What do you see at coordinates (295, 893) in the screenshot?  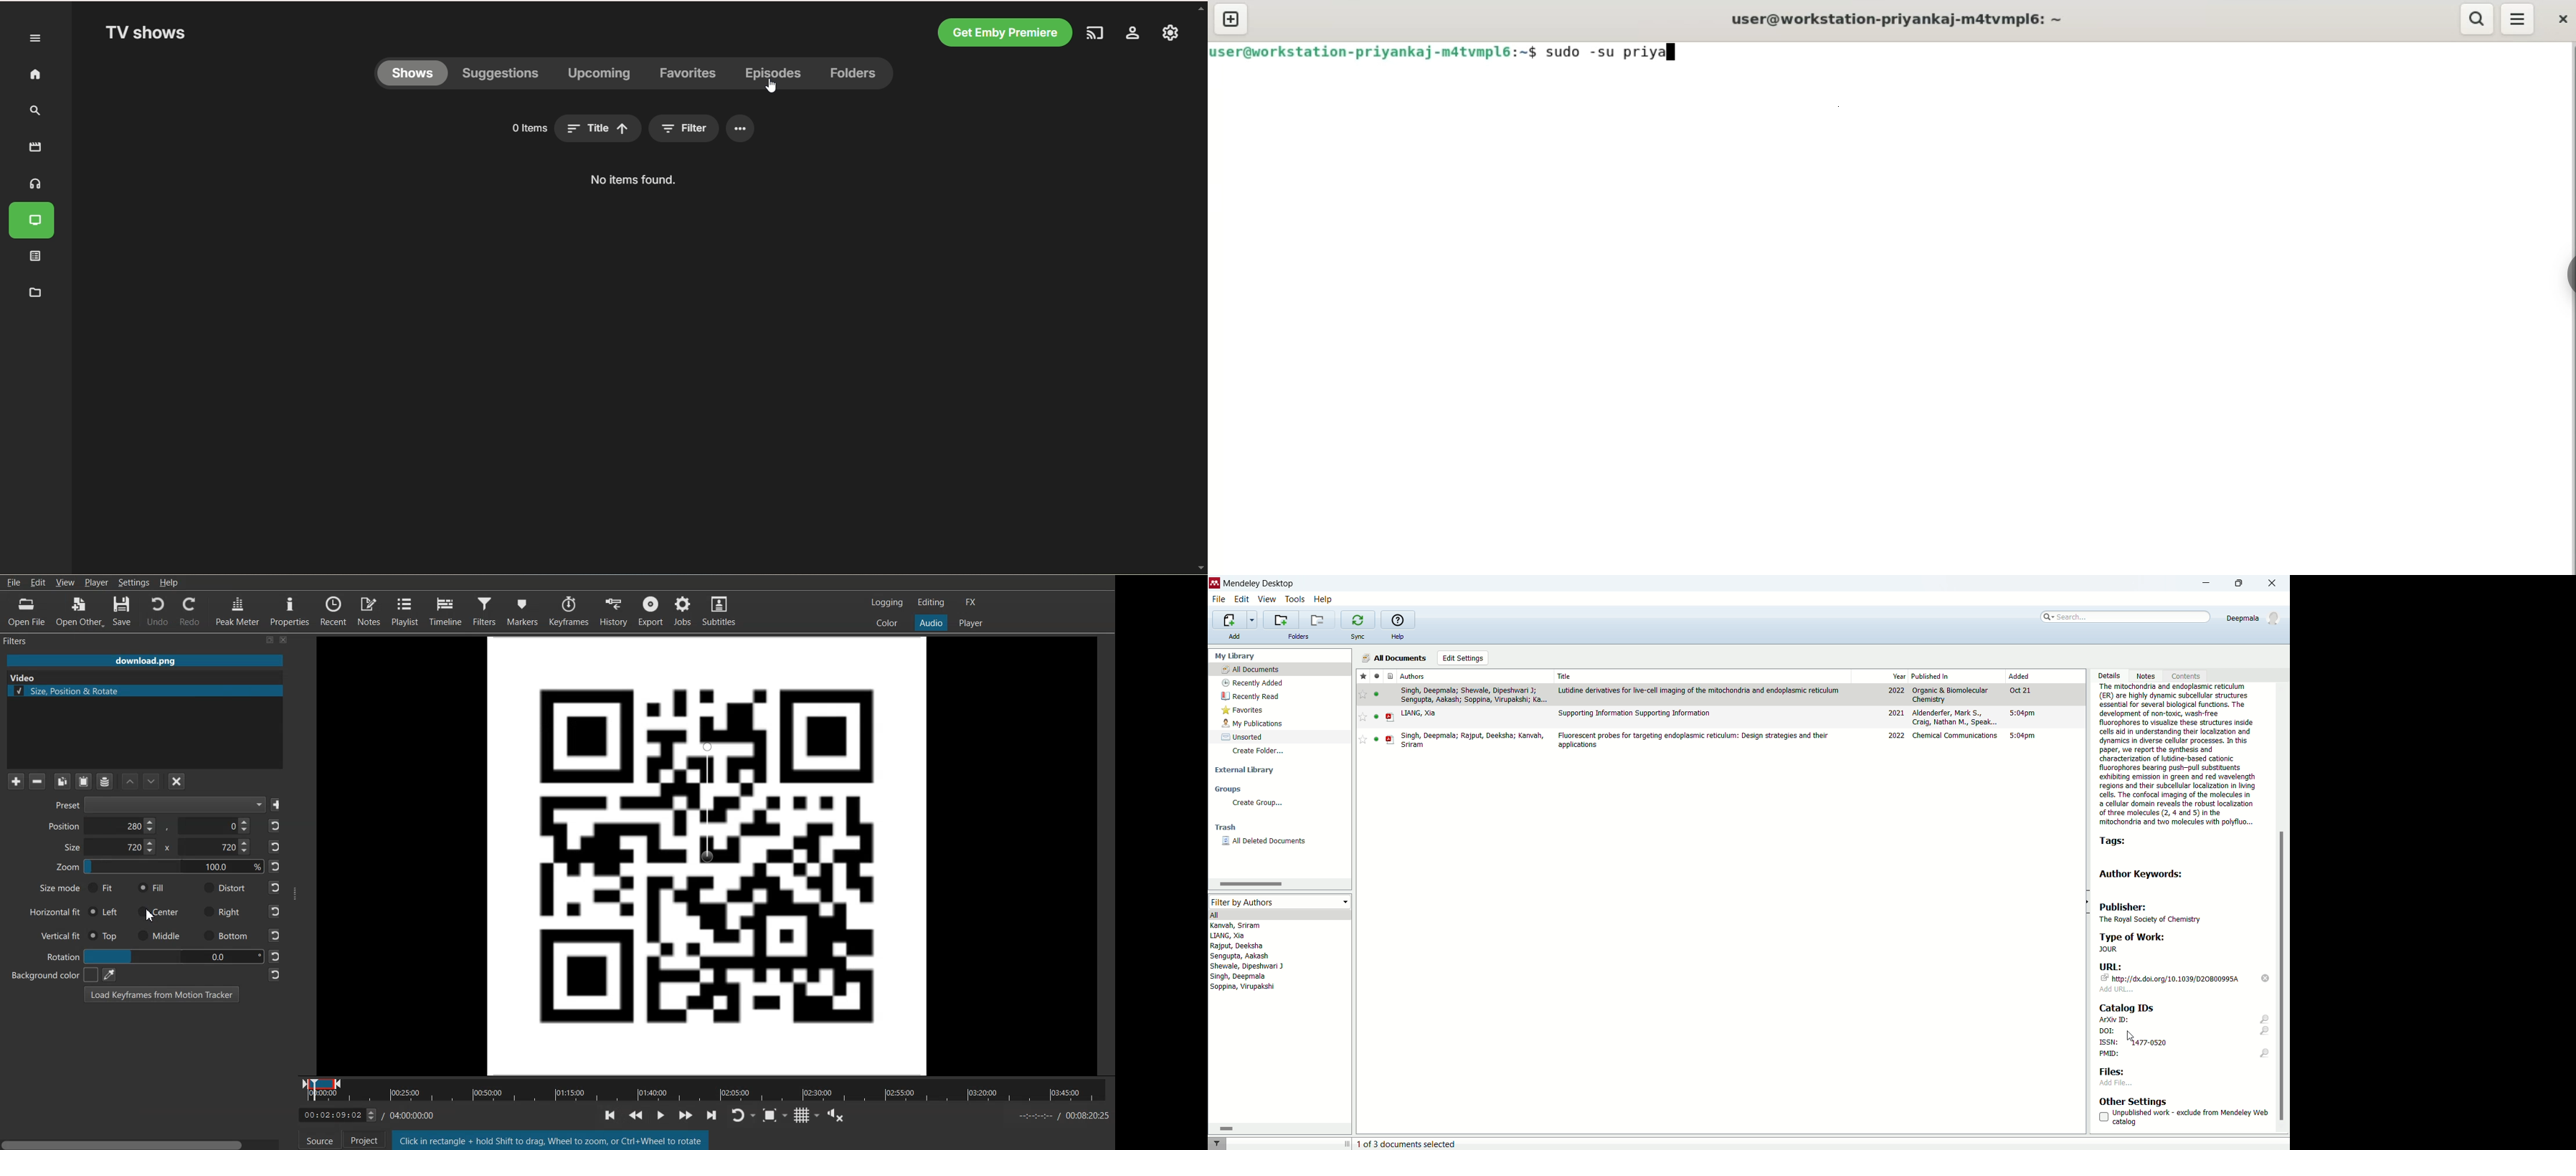 I see `Window Adjuster` at bounding box center [295, 893].